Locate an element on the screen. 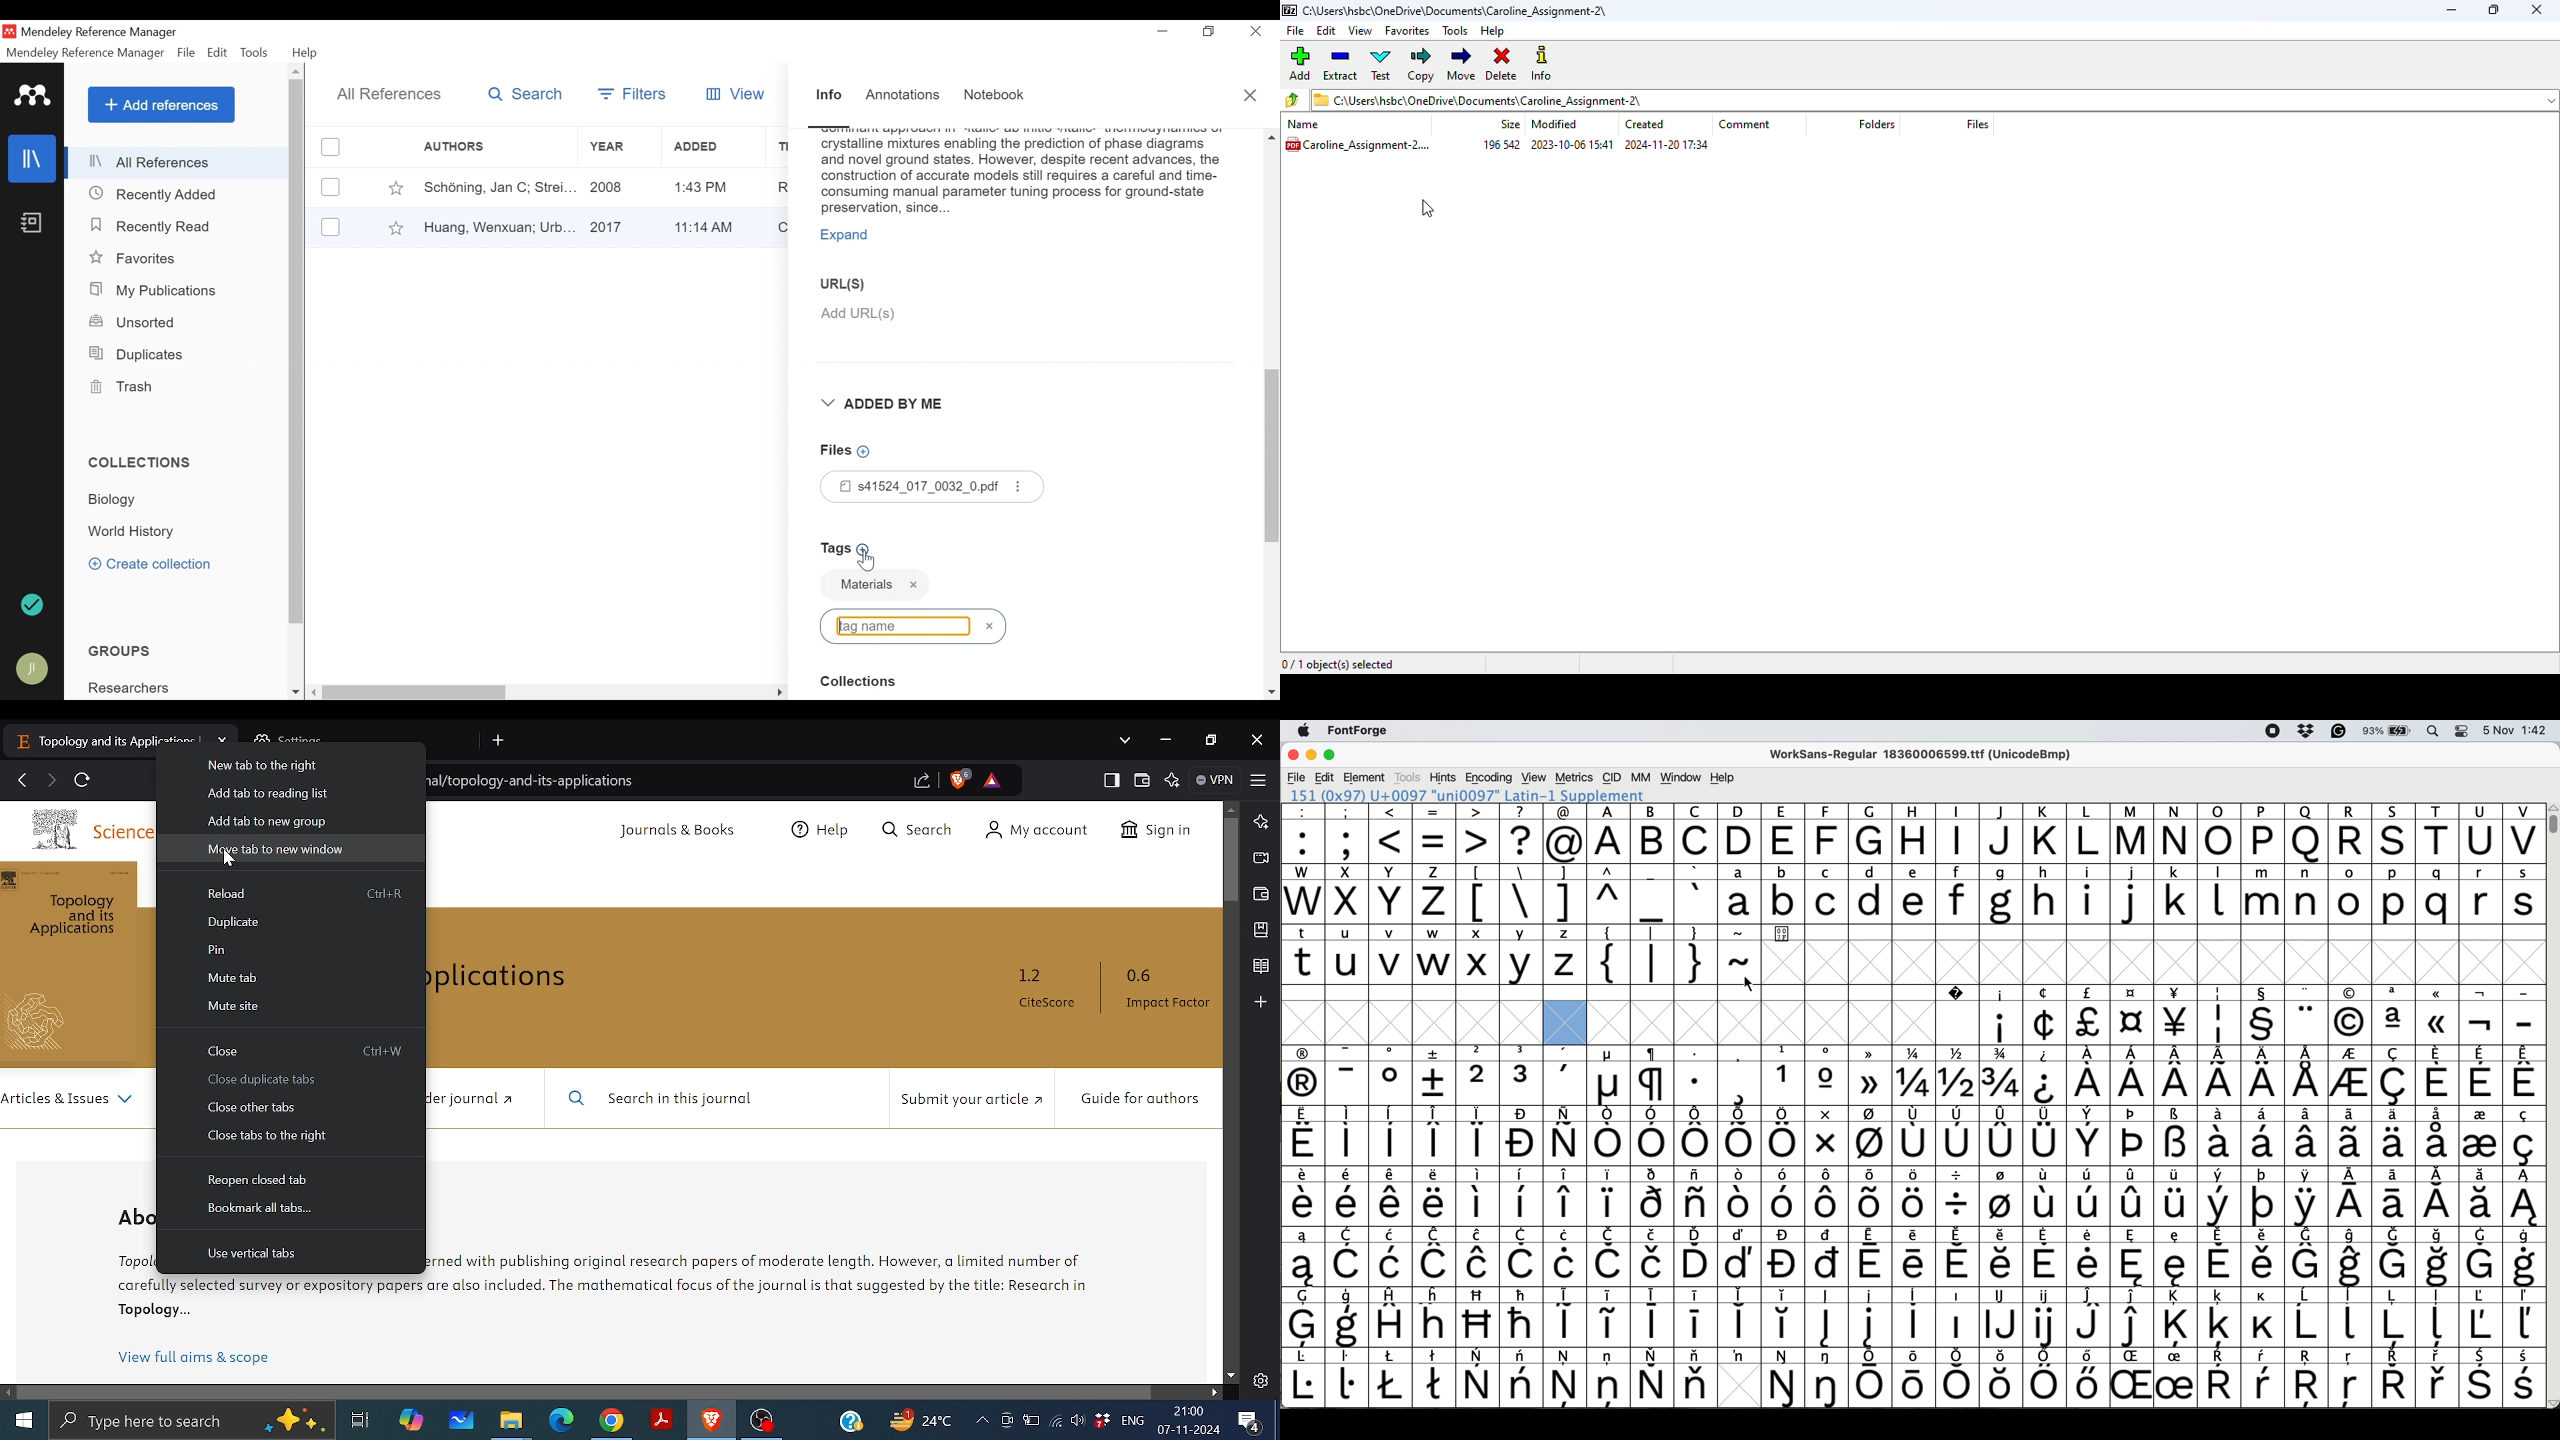 The width and height of the screenshot is (2576, 1456). ` is located at coordinates (1696, 894).